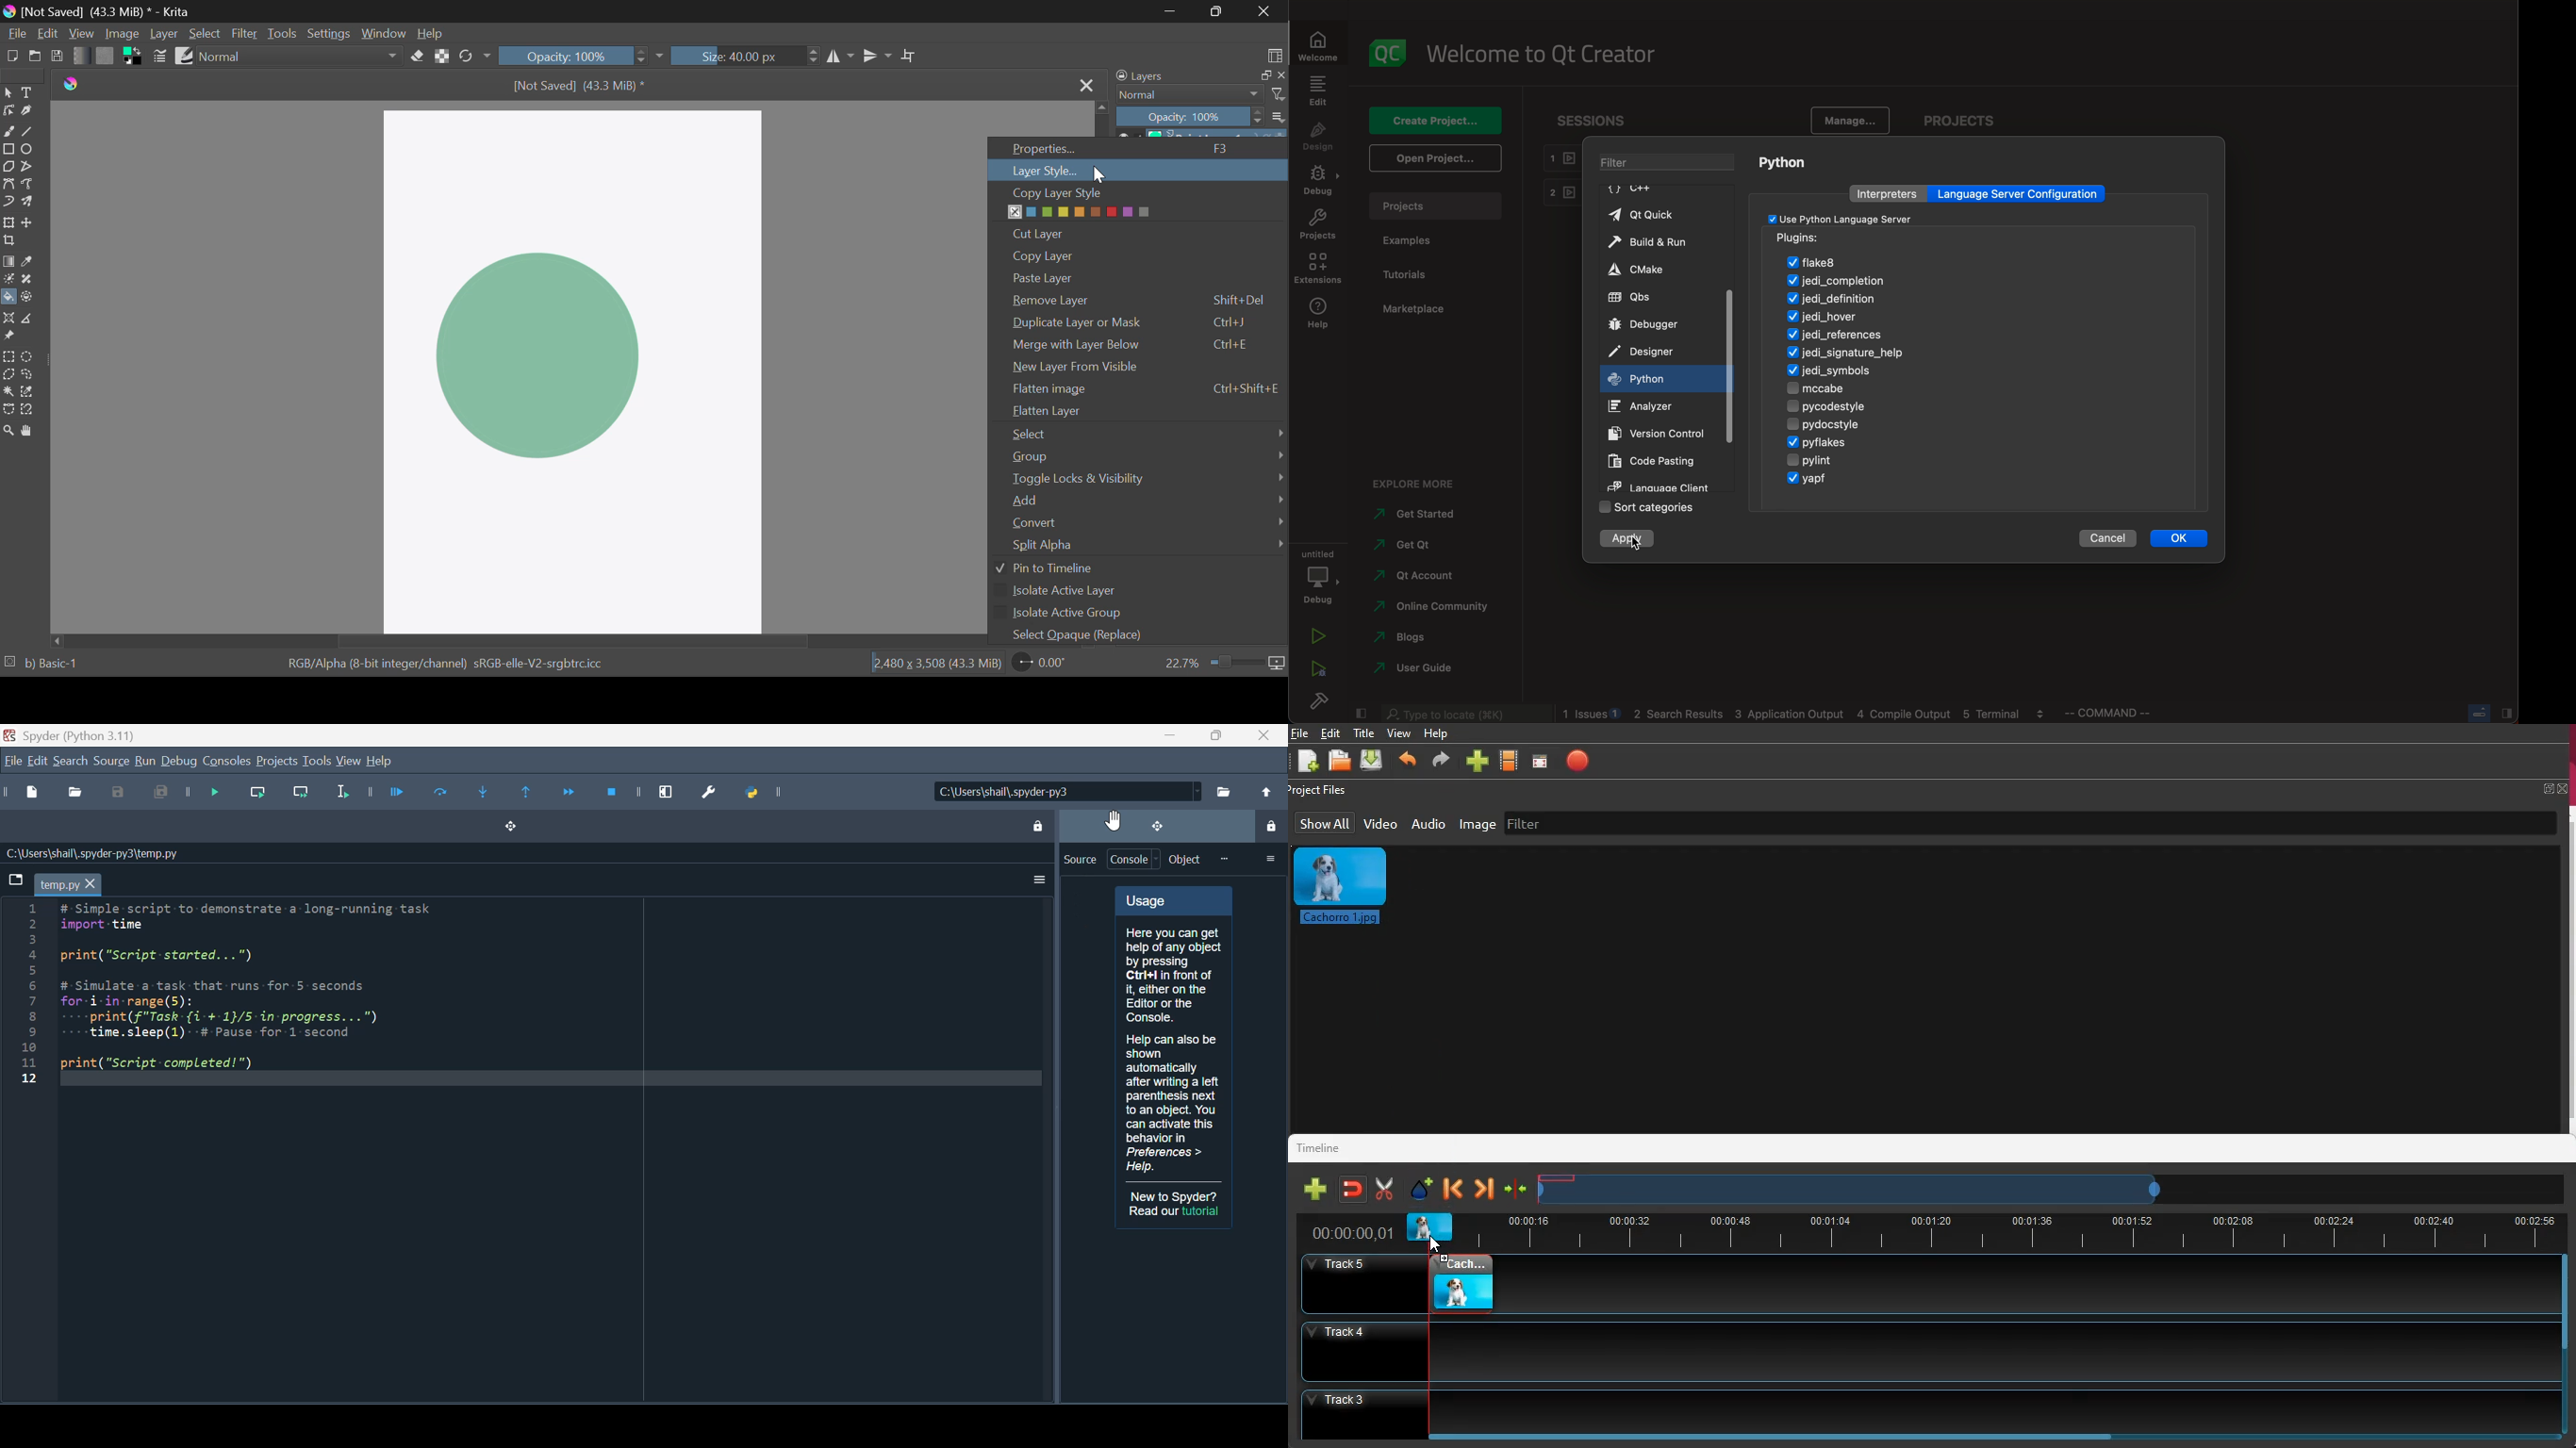  Describe the element at coordinates (1036, 880) in the screenshot. I see `More options` at that location.